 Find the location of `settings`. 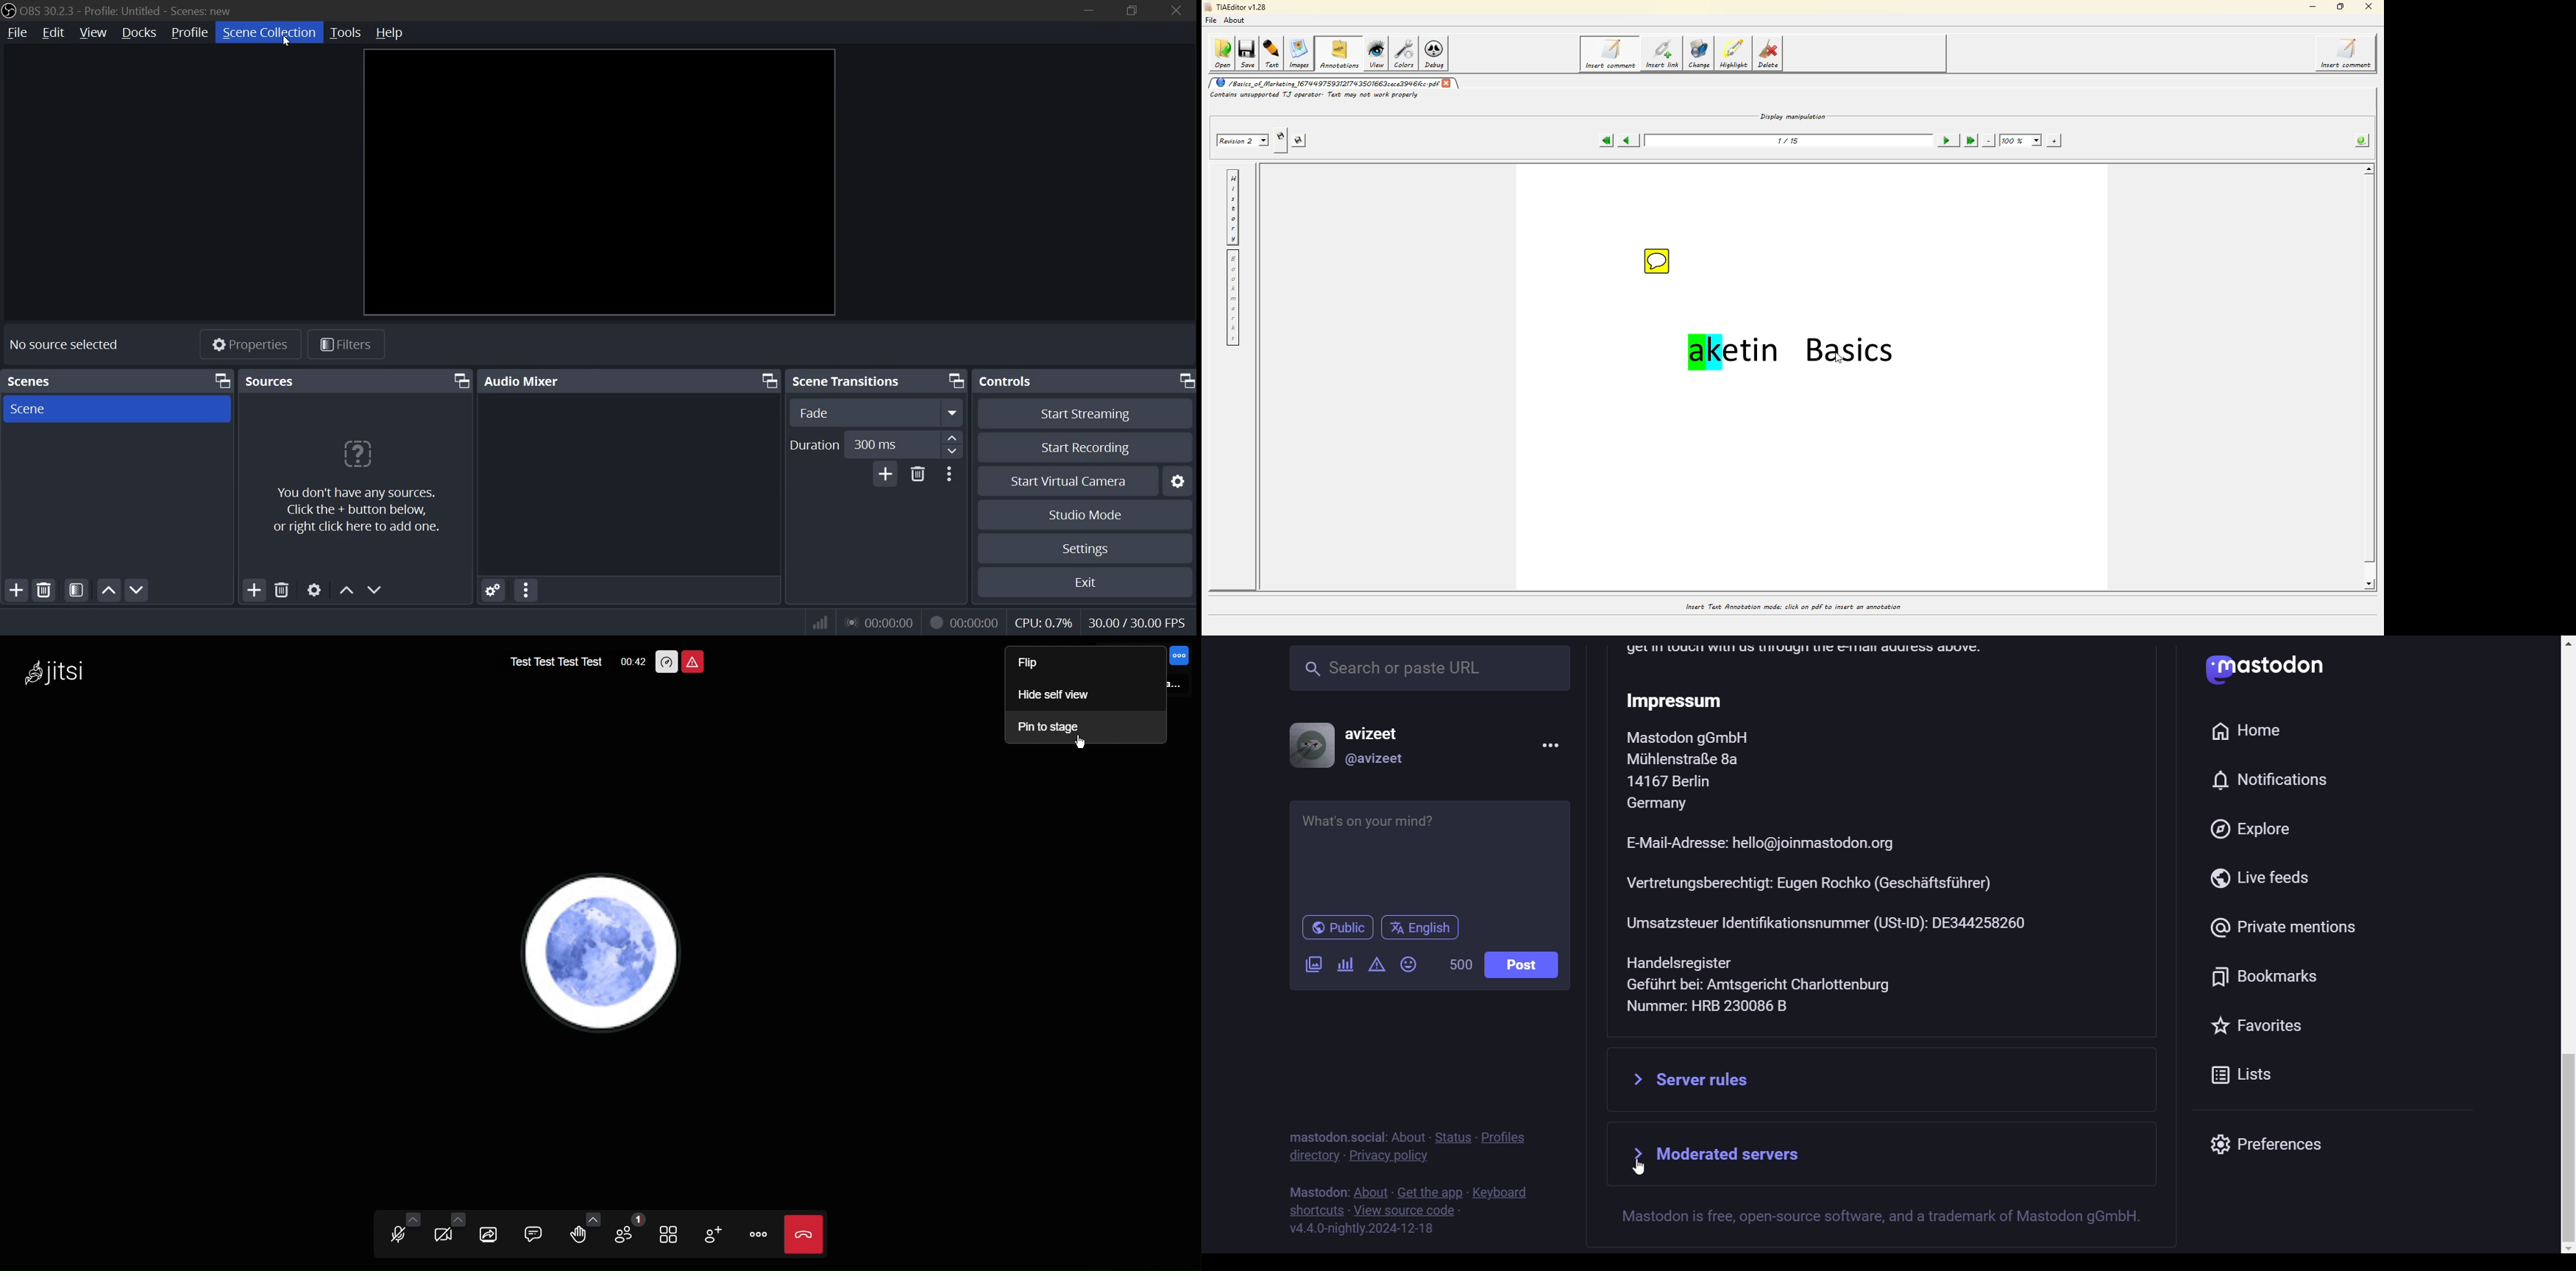

settings is located at coordinates (490, 589).